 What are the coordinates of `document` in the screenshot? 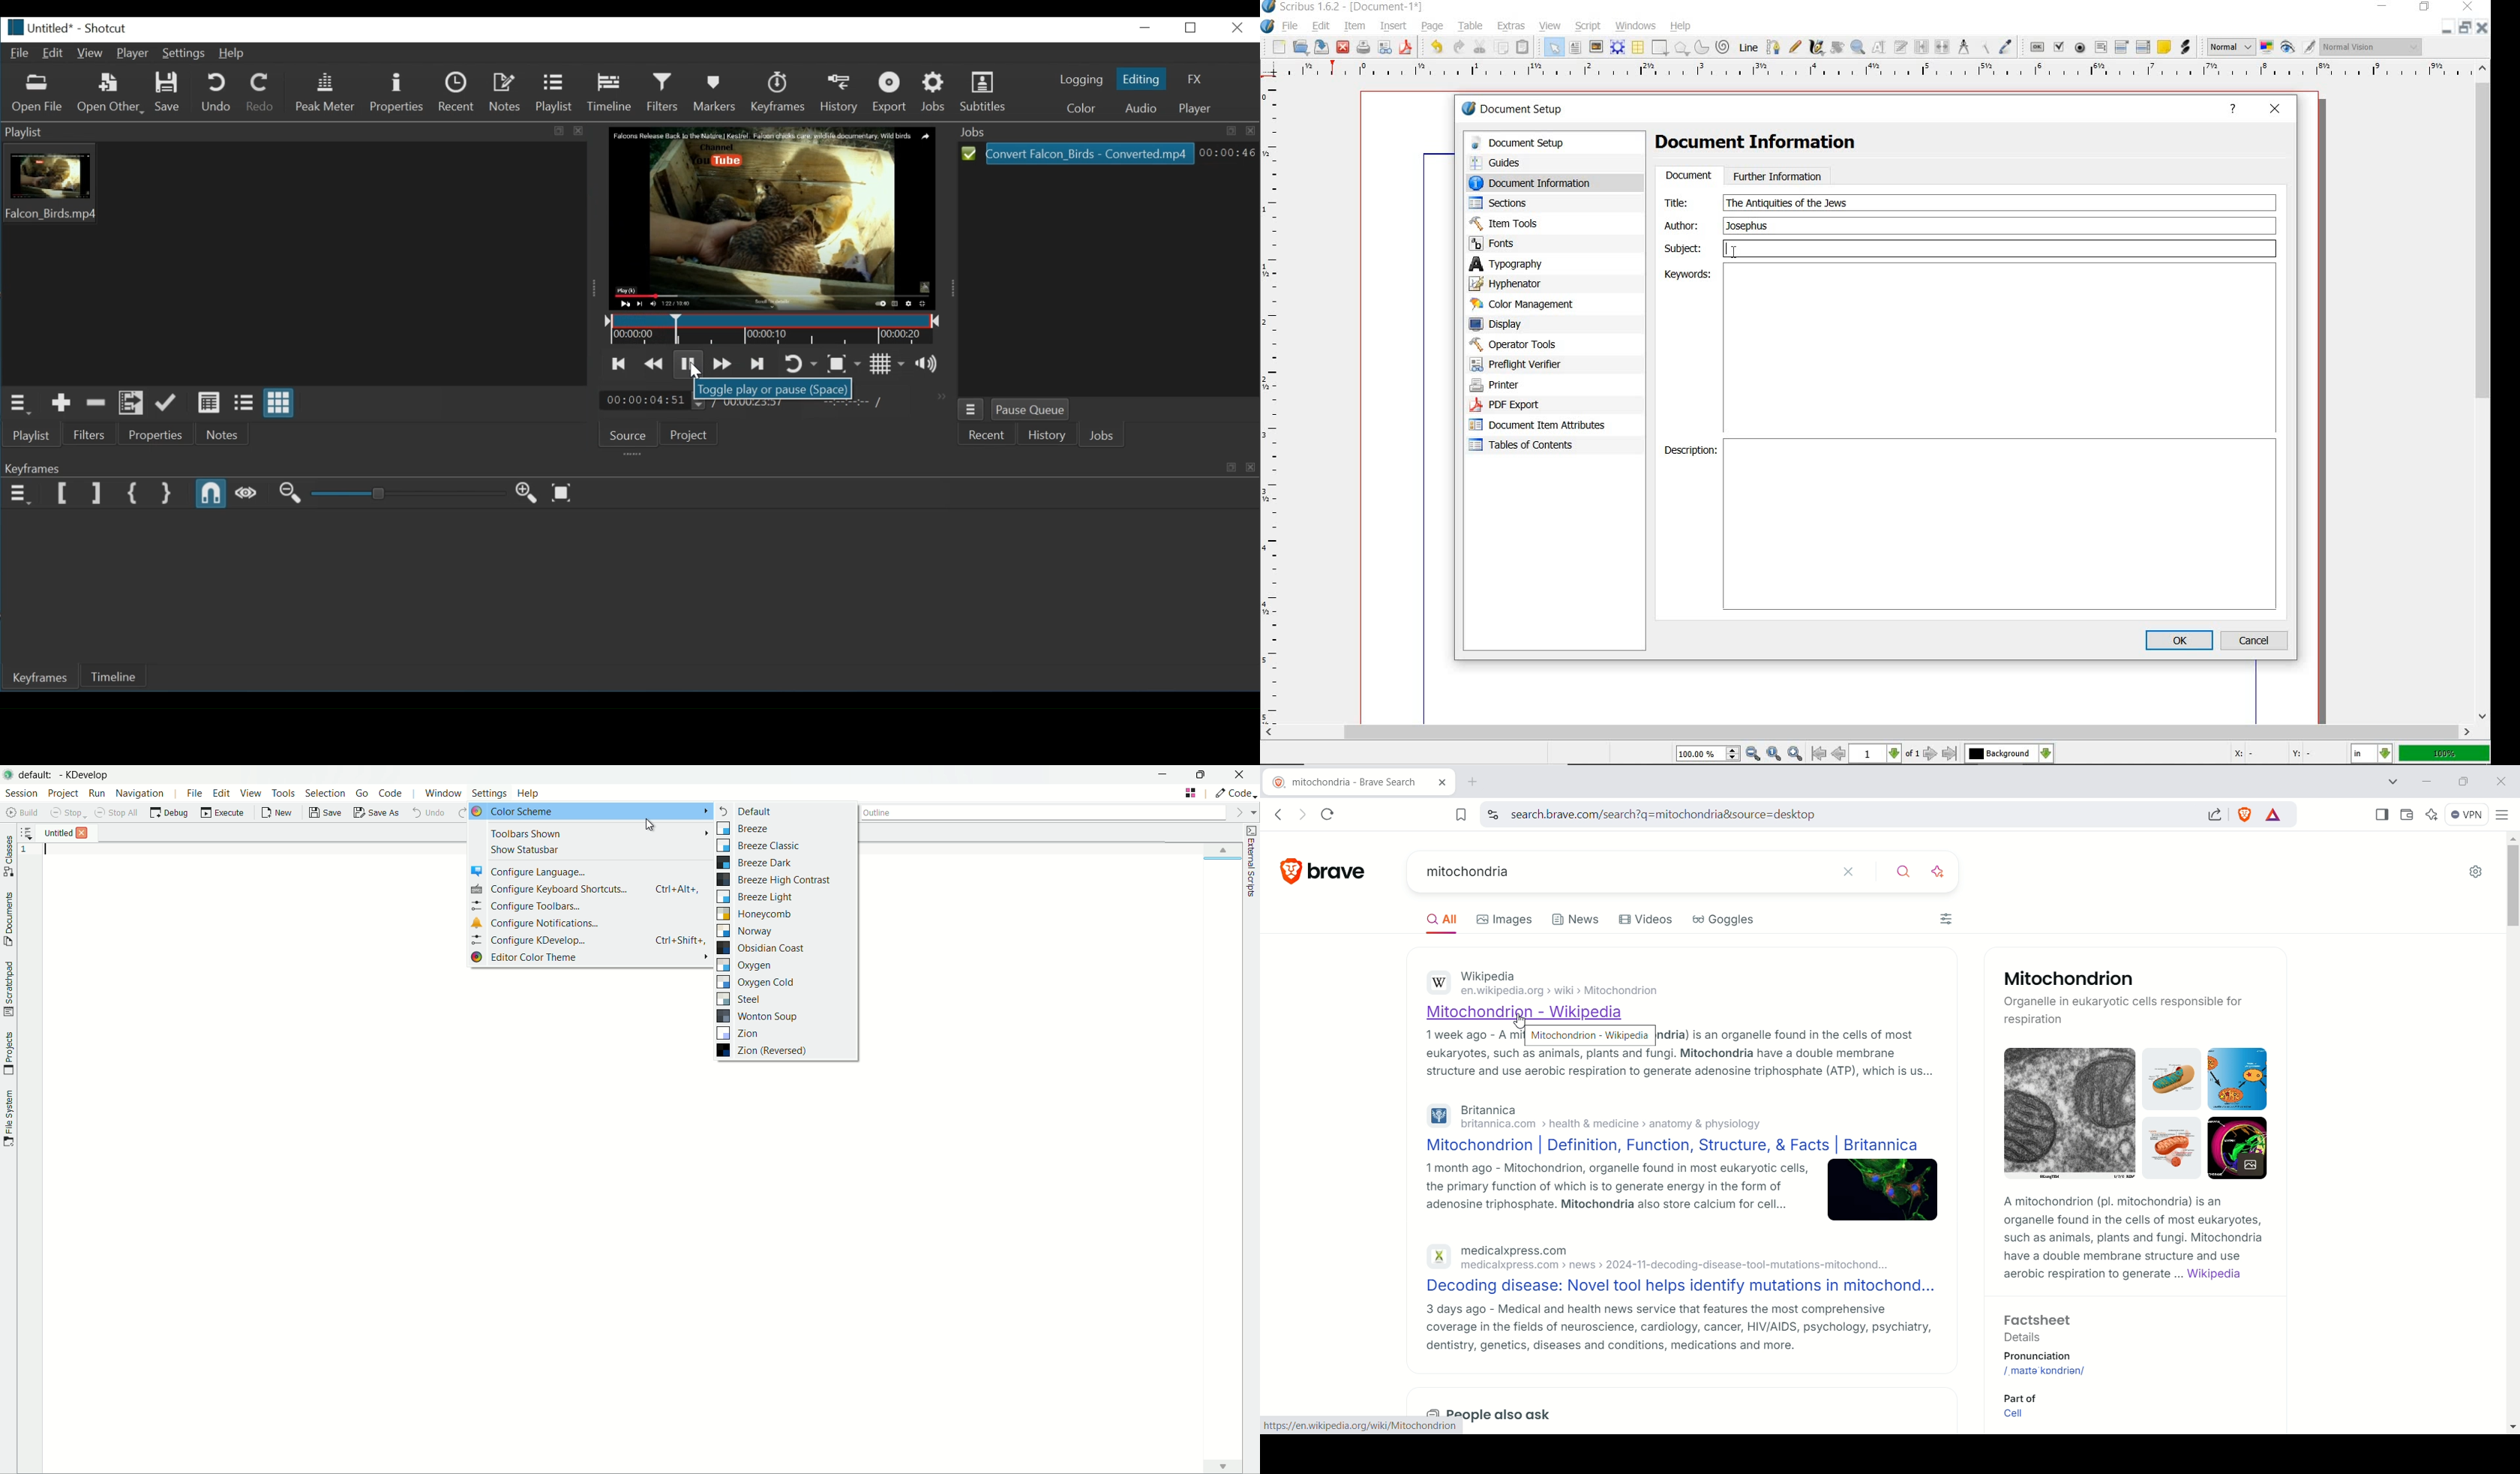 It's located at (1688, 176).